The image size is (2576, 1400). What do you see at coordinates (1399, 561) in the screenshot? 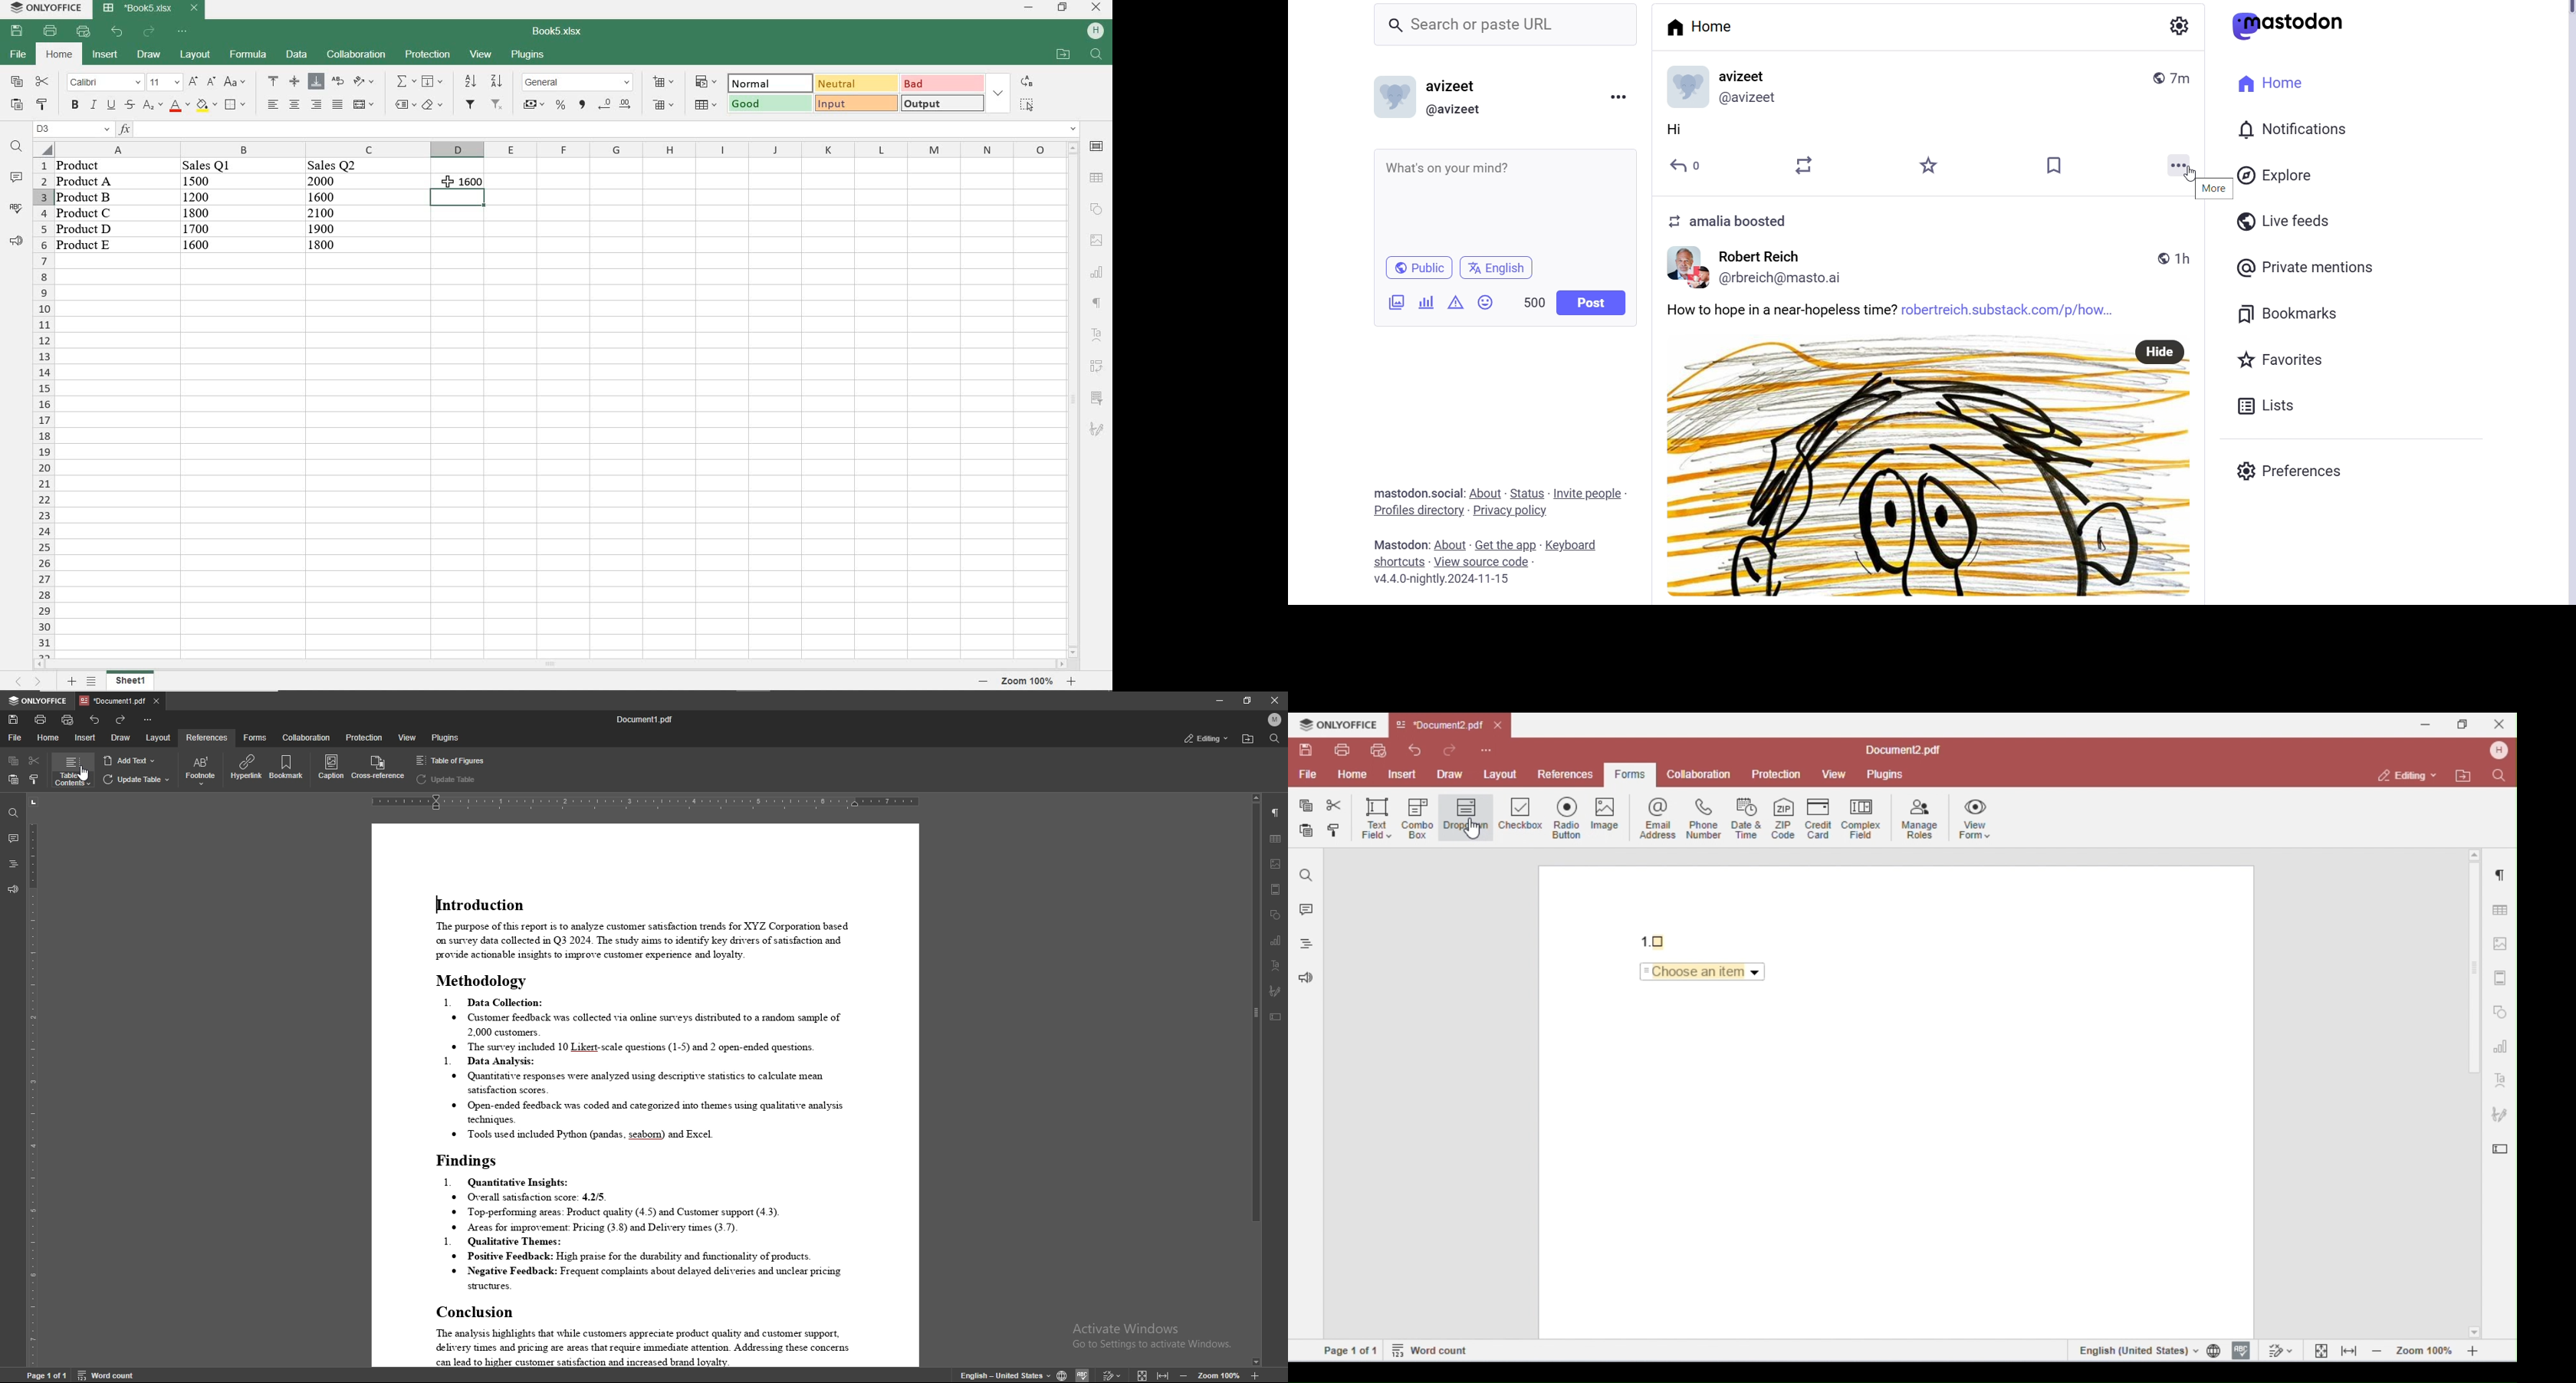
I see `Shortcuts` at bounding box center [1399, 561].